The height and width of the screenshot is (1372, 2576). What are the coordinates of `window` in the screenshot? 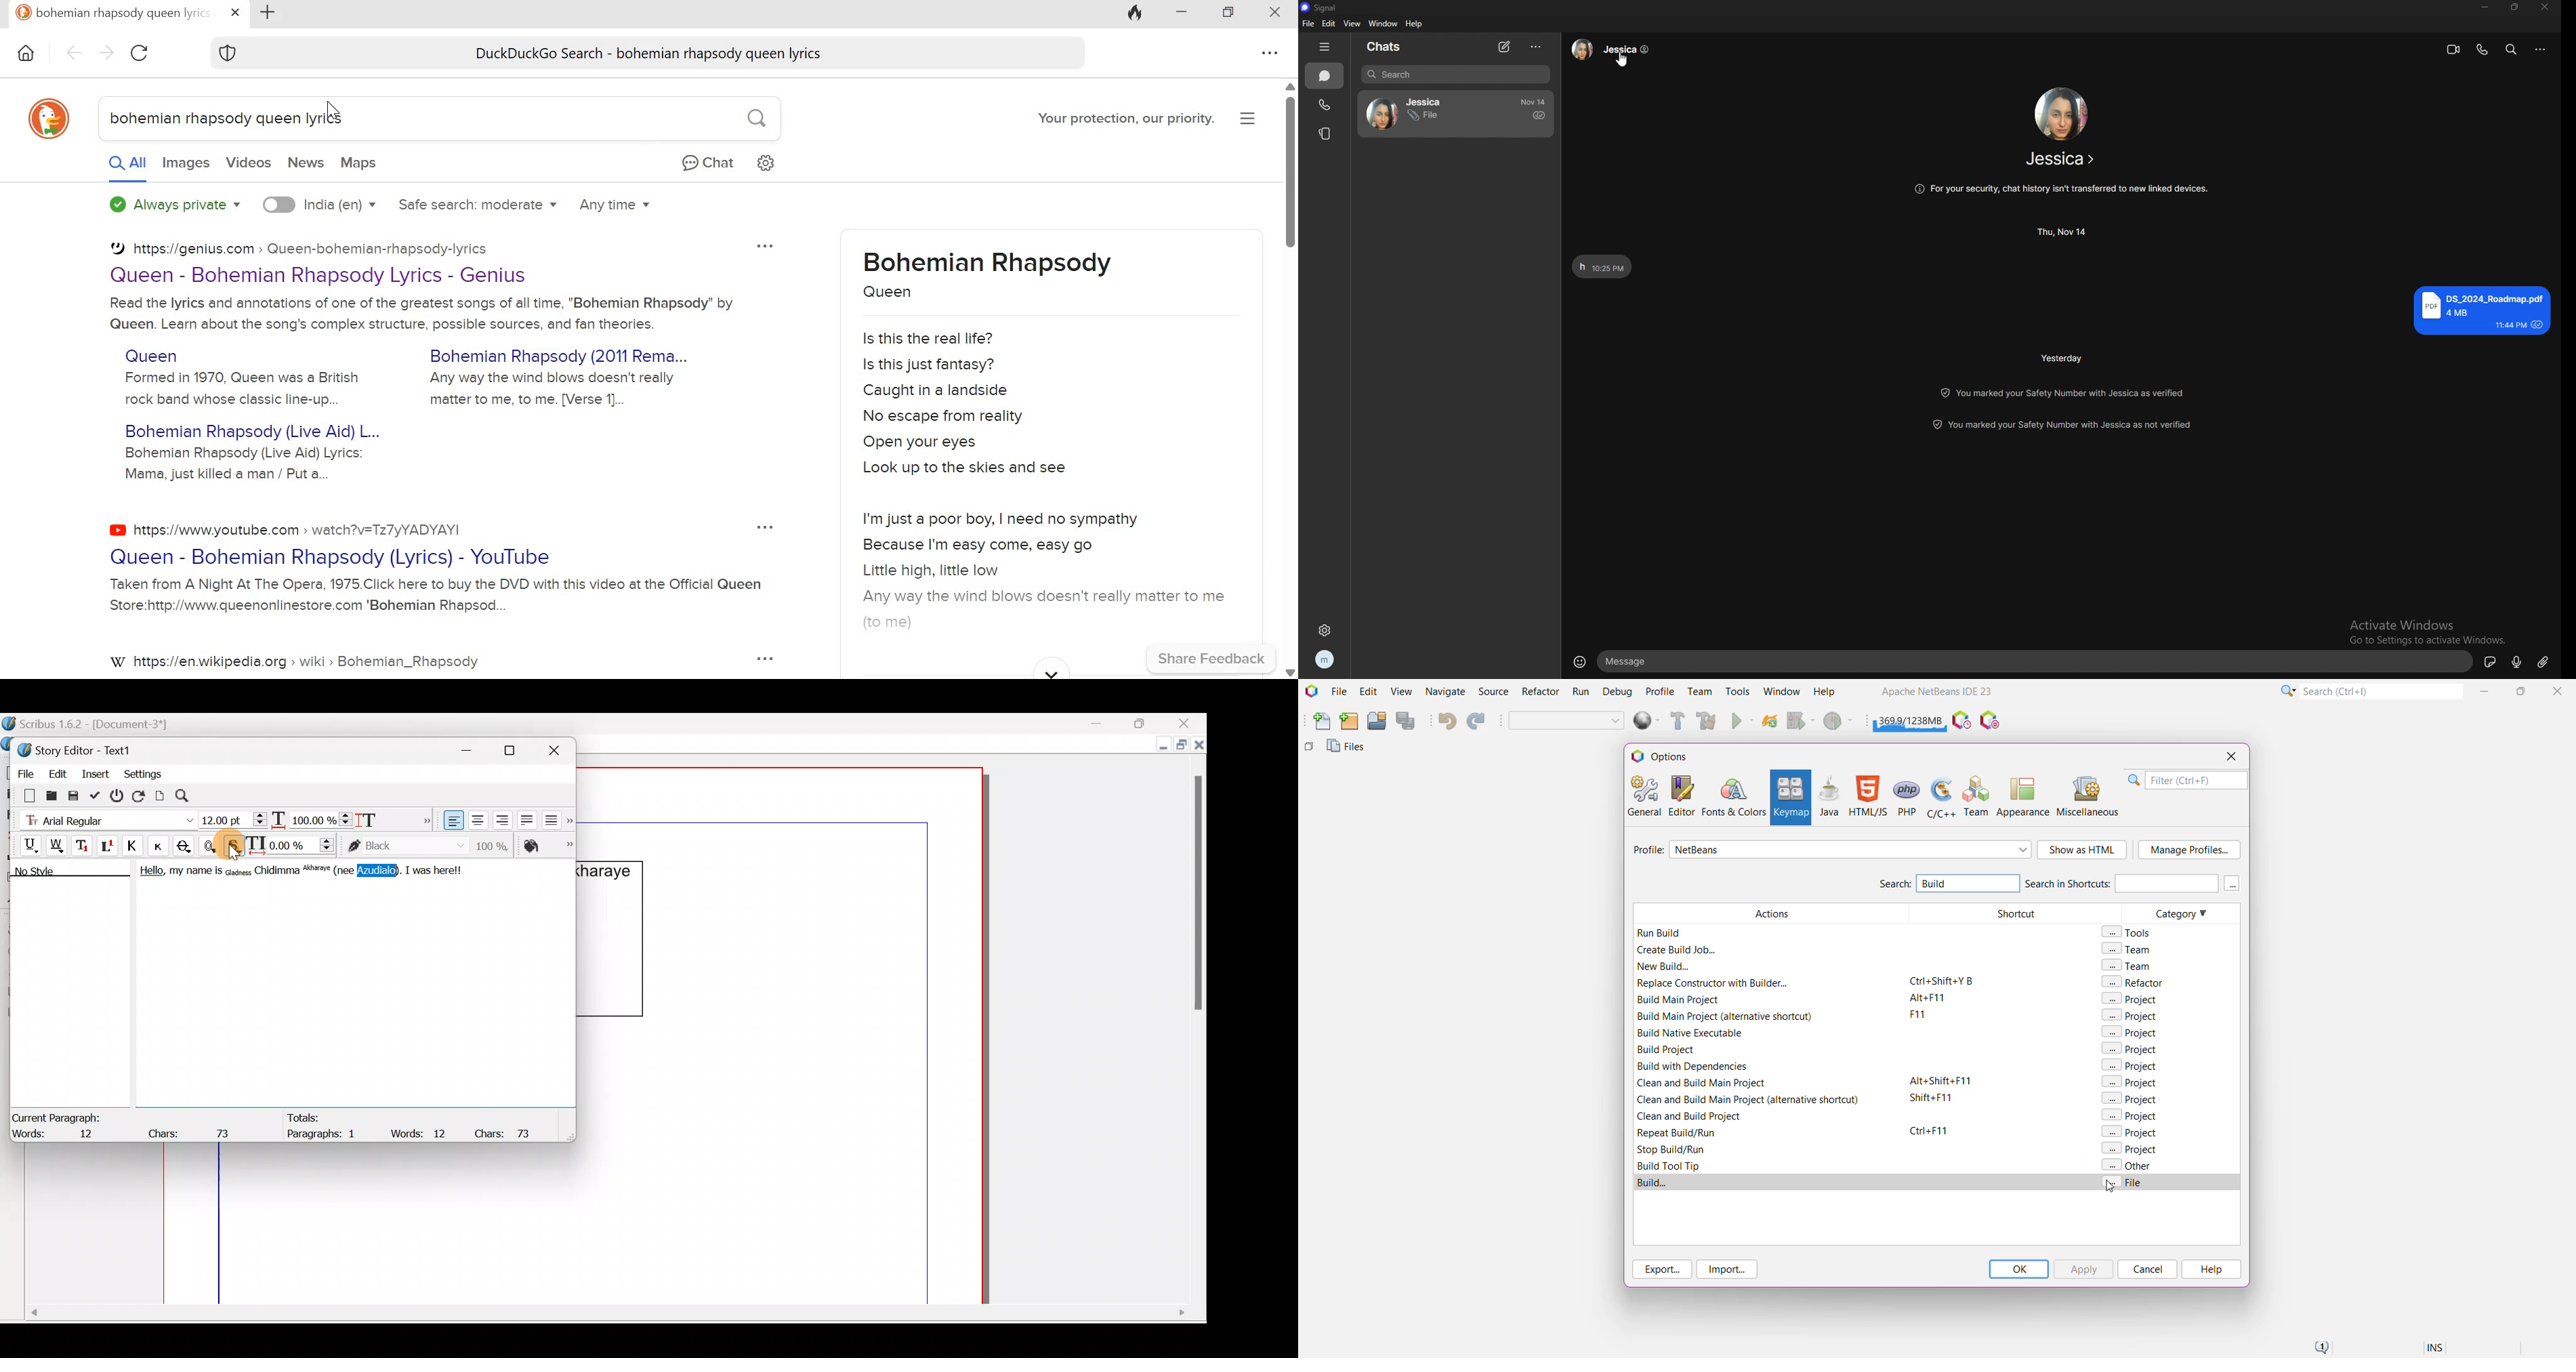 It's located at (1384, 23).